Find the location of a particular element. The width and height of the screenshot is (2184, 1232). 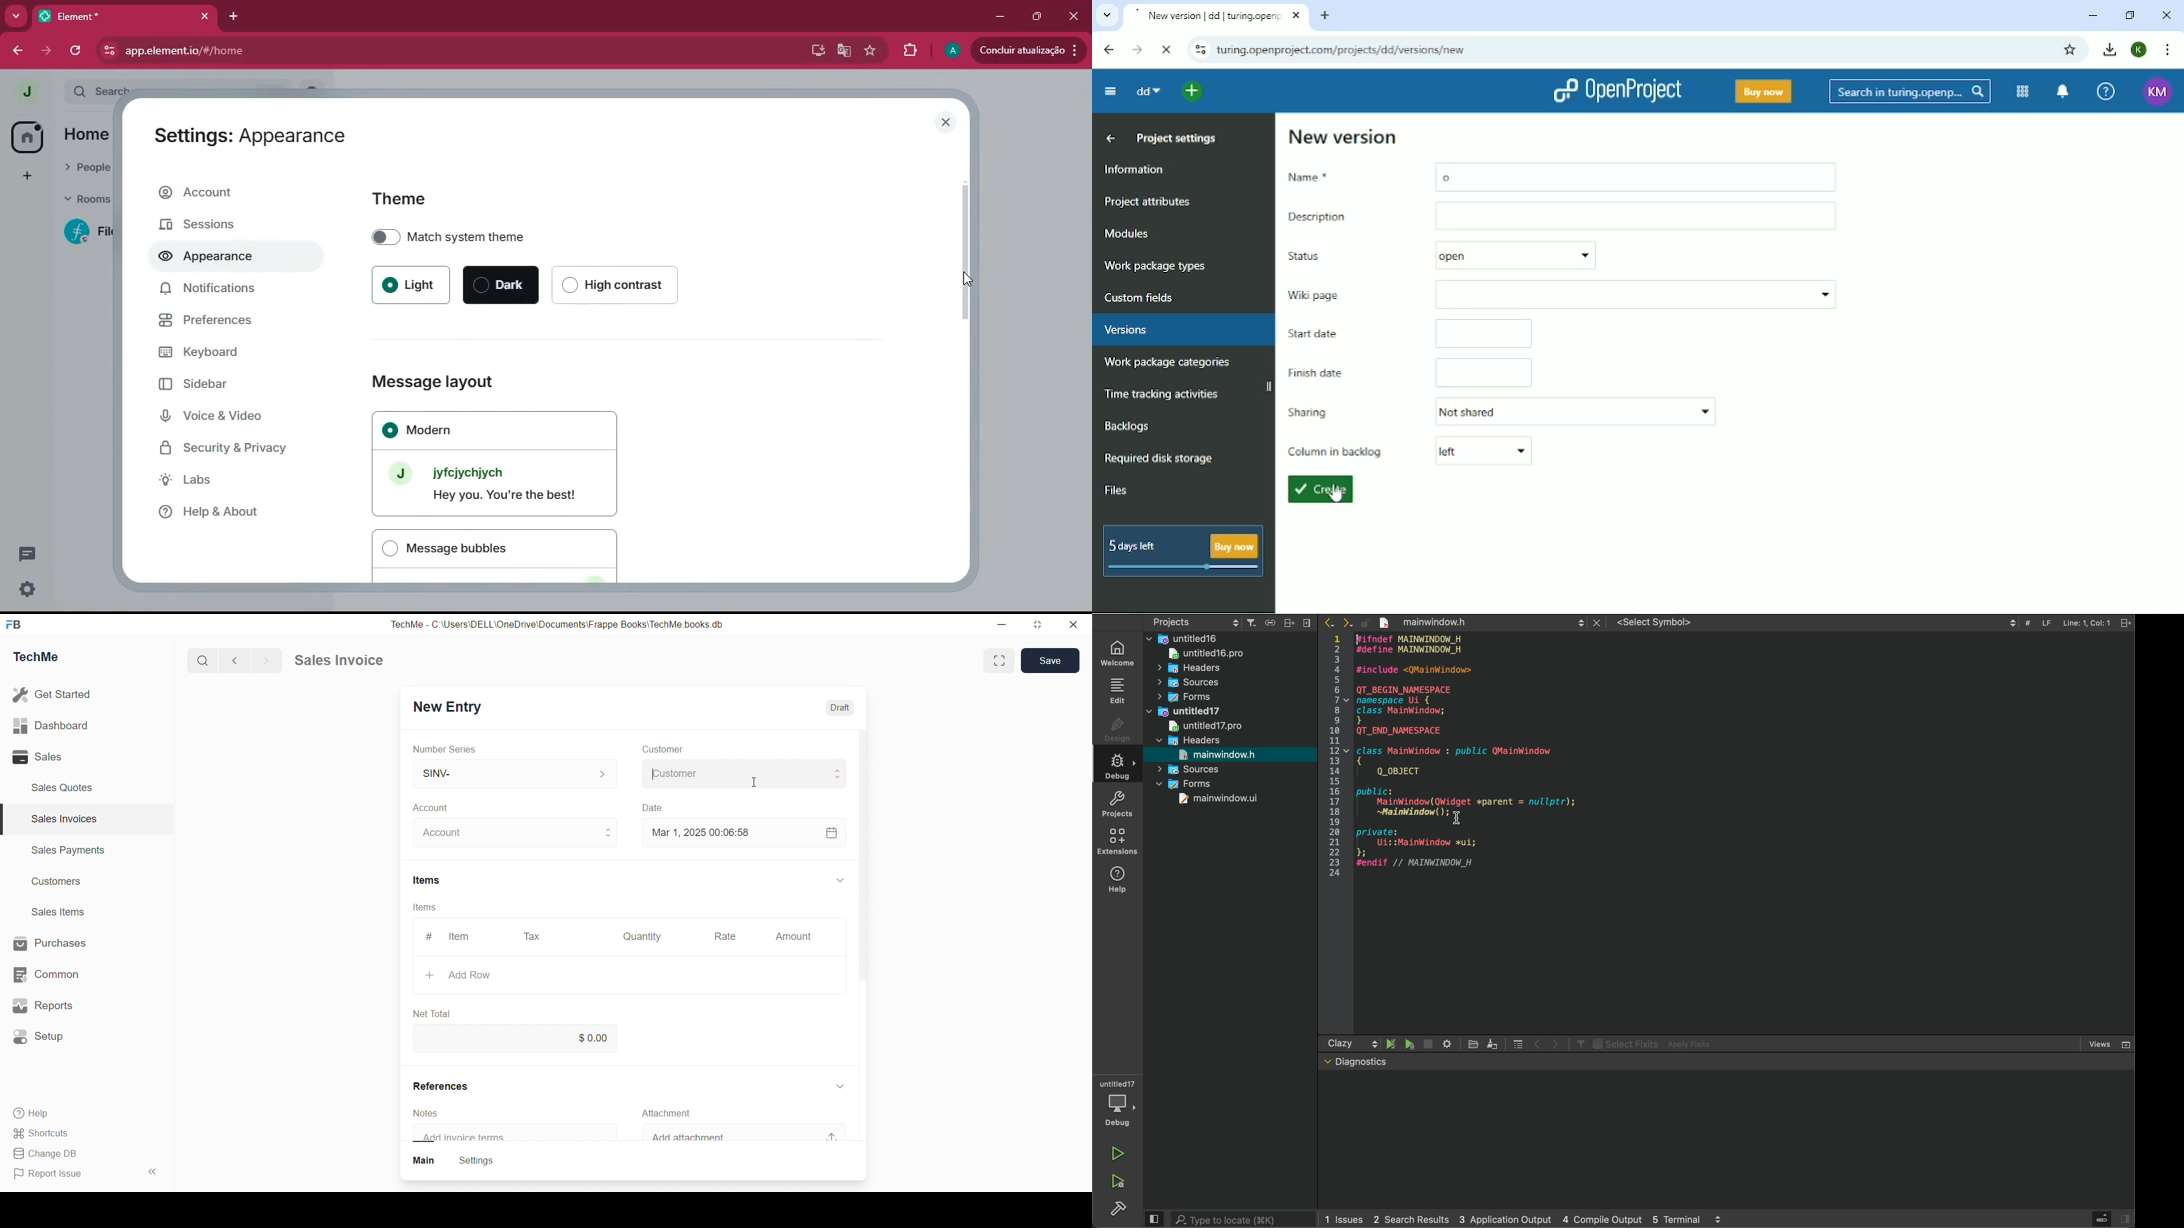

# Item is located at coordinates (455, 936).